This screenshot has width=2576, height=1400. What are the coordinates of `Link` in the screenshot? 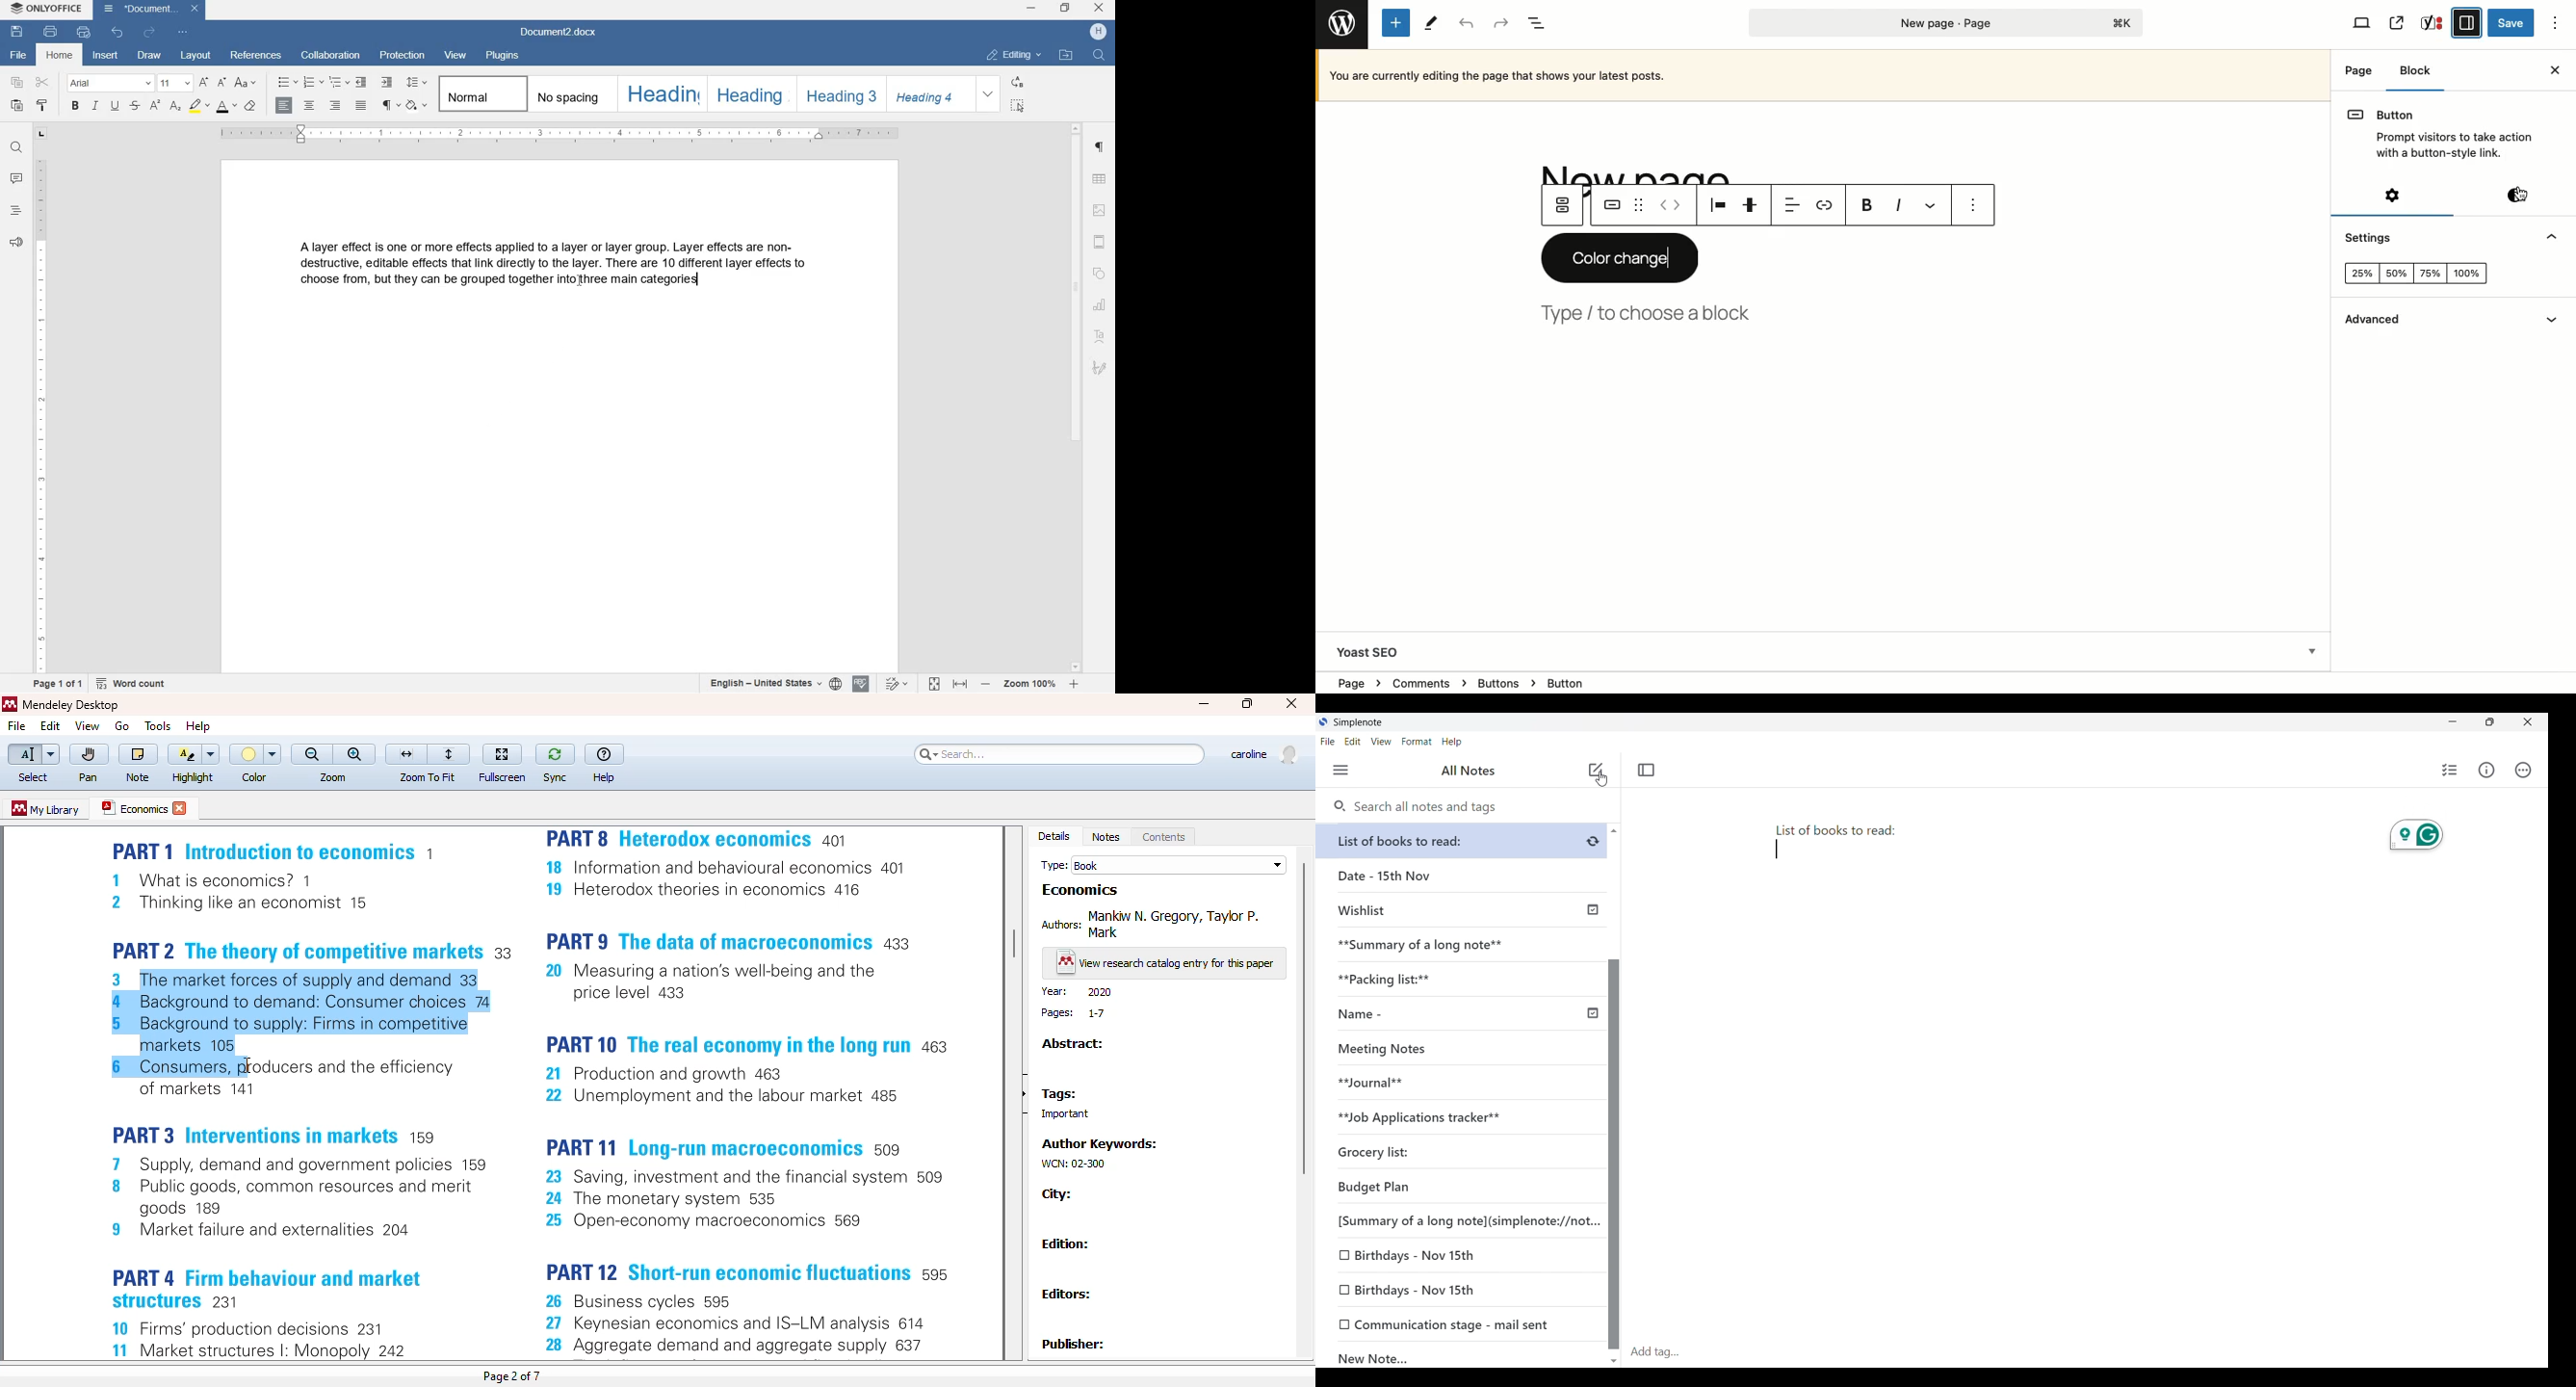 It's located at (1824, 205).